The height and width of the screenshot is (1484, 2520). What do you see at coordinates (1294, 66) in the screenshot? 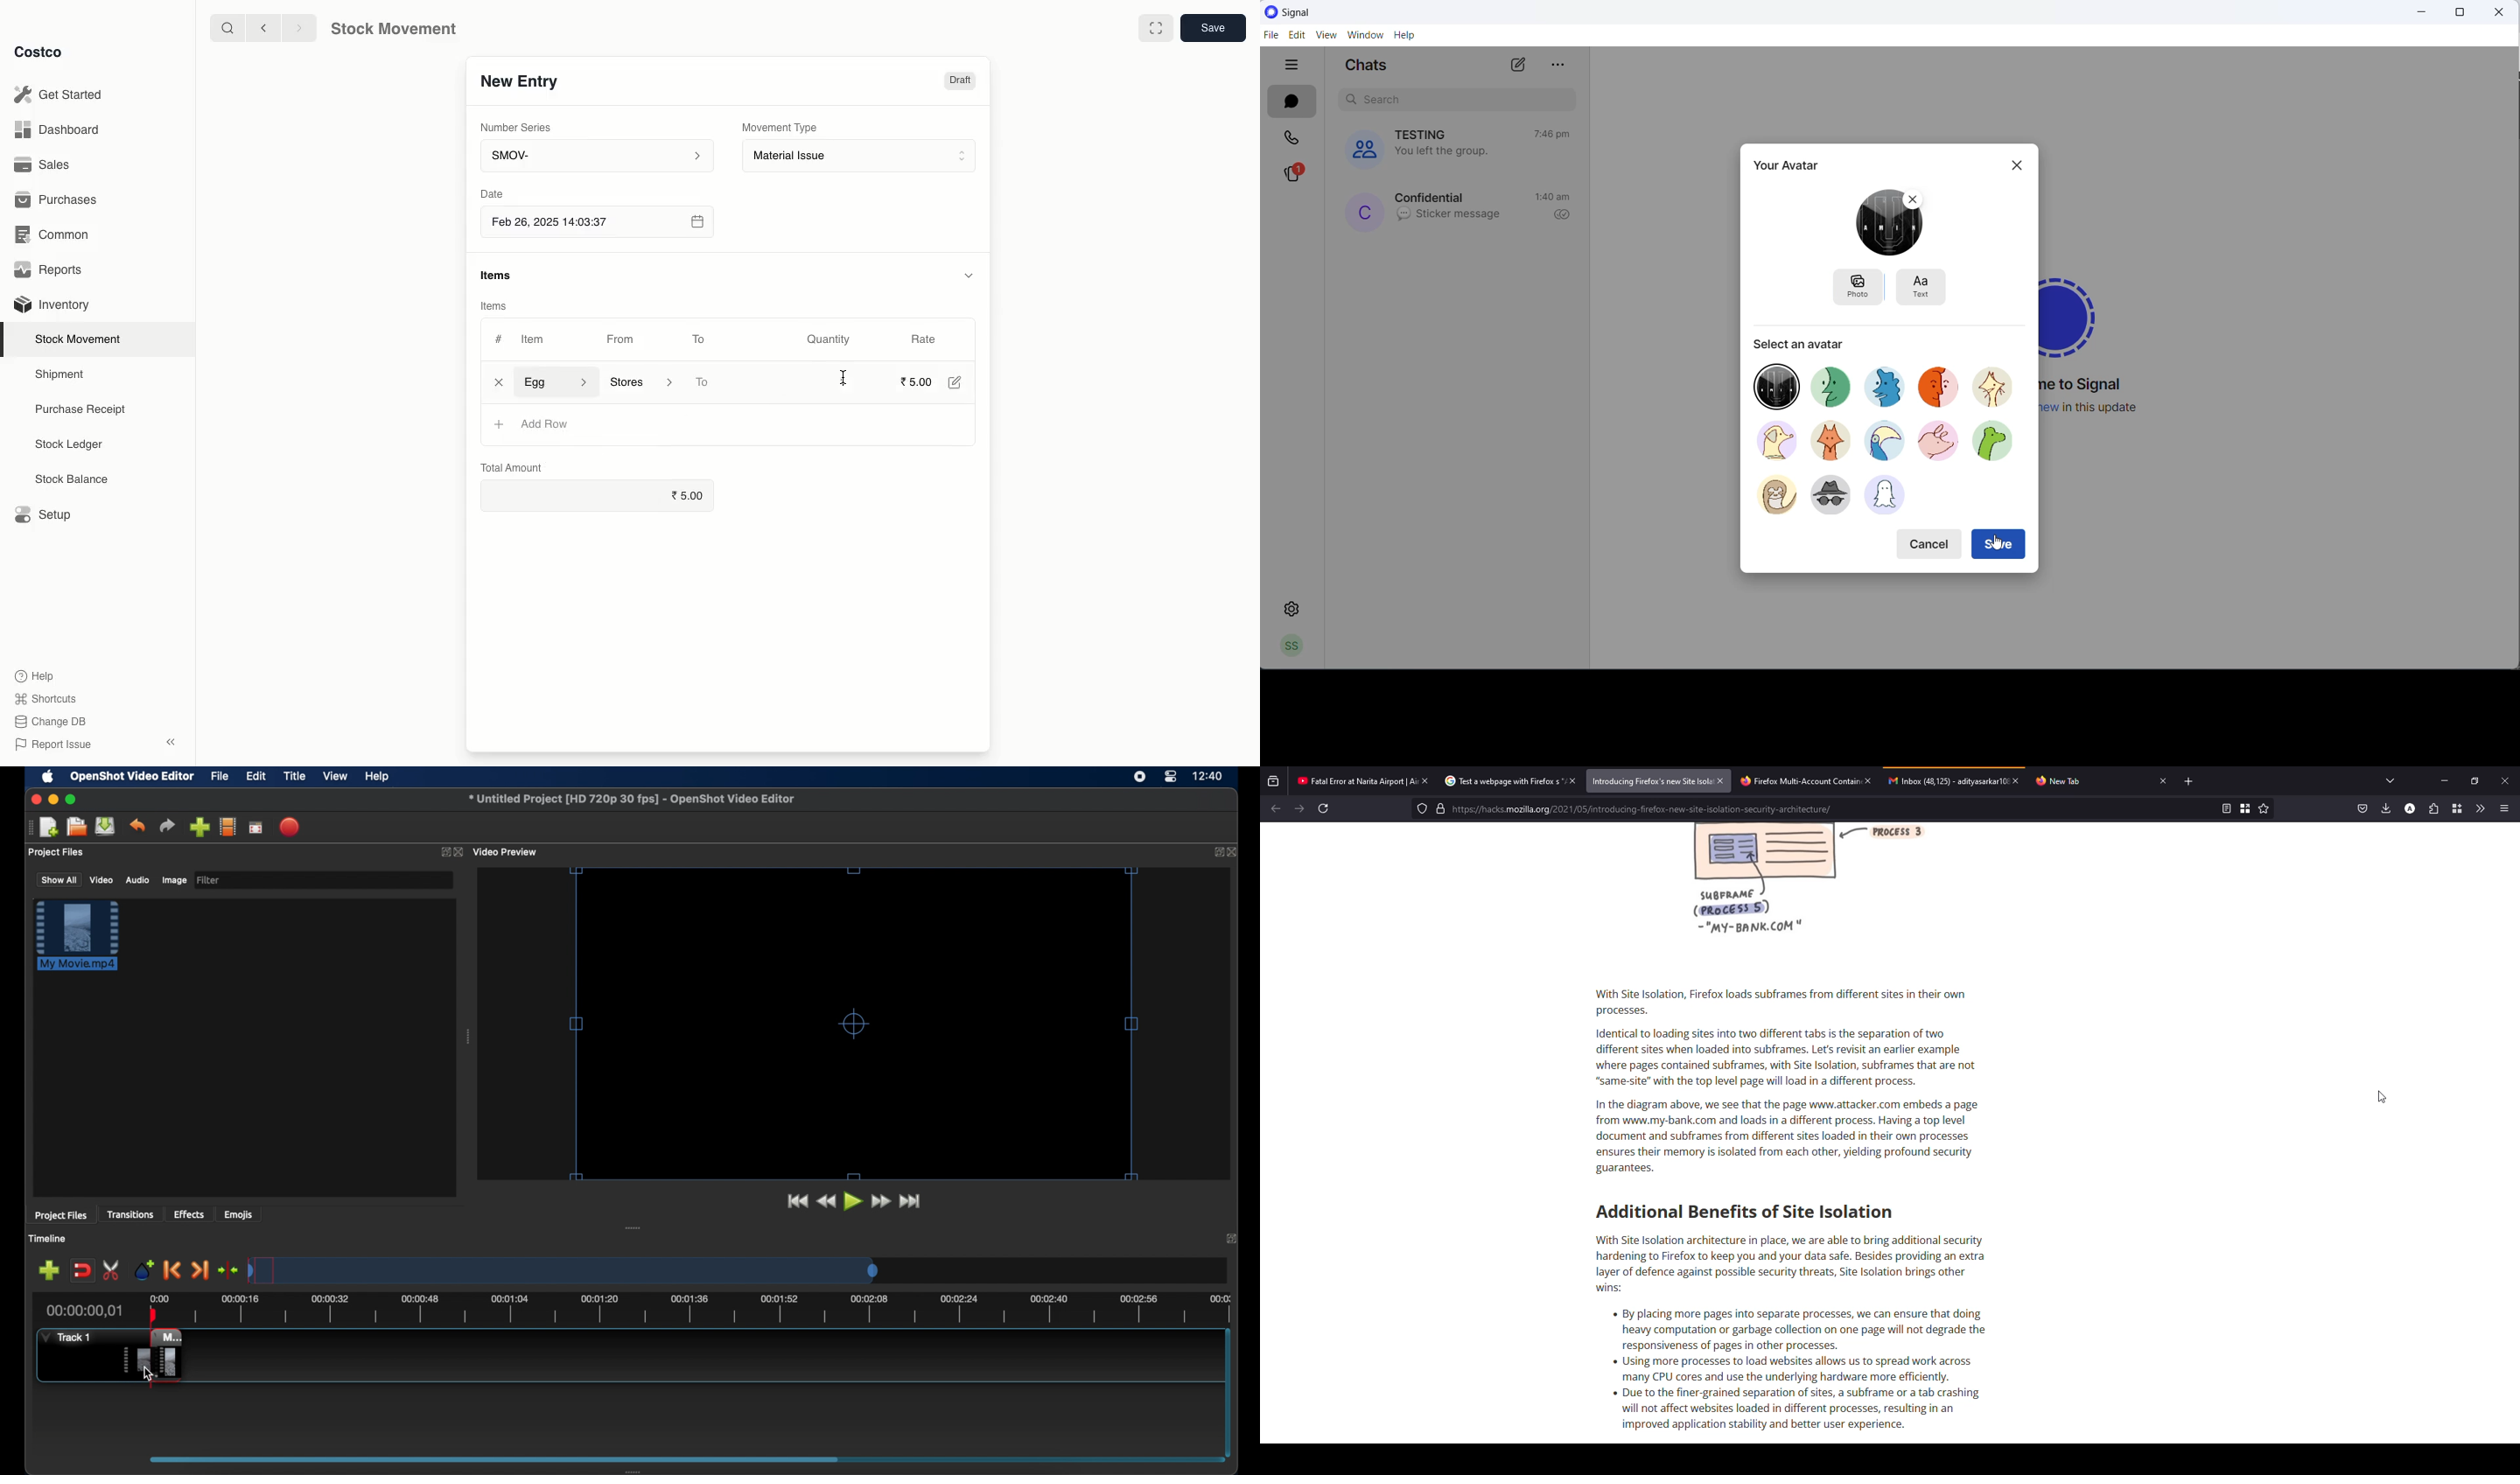
I see `close tabs` at bounding box center [1294, 66].